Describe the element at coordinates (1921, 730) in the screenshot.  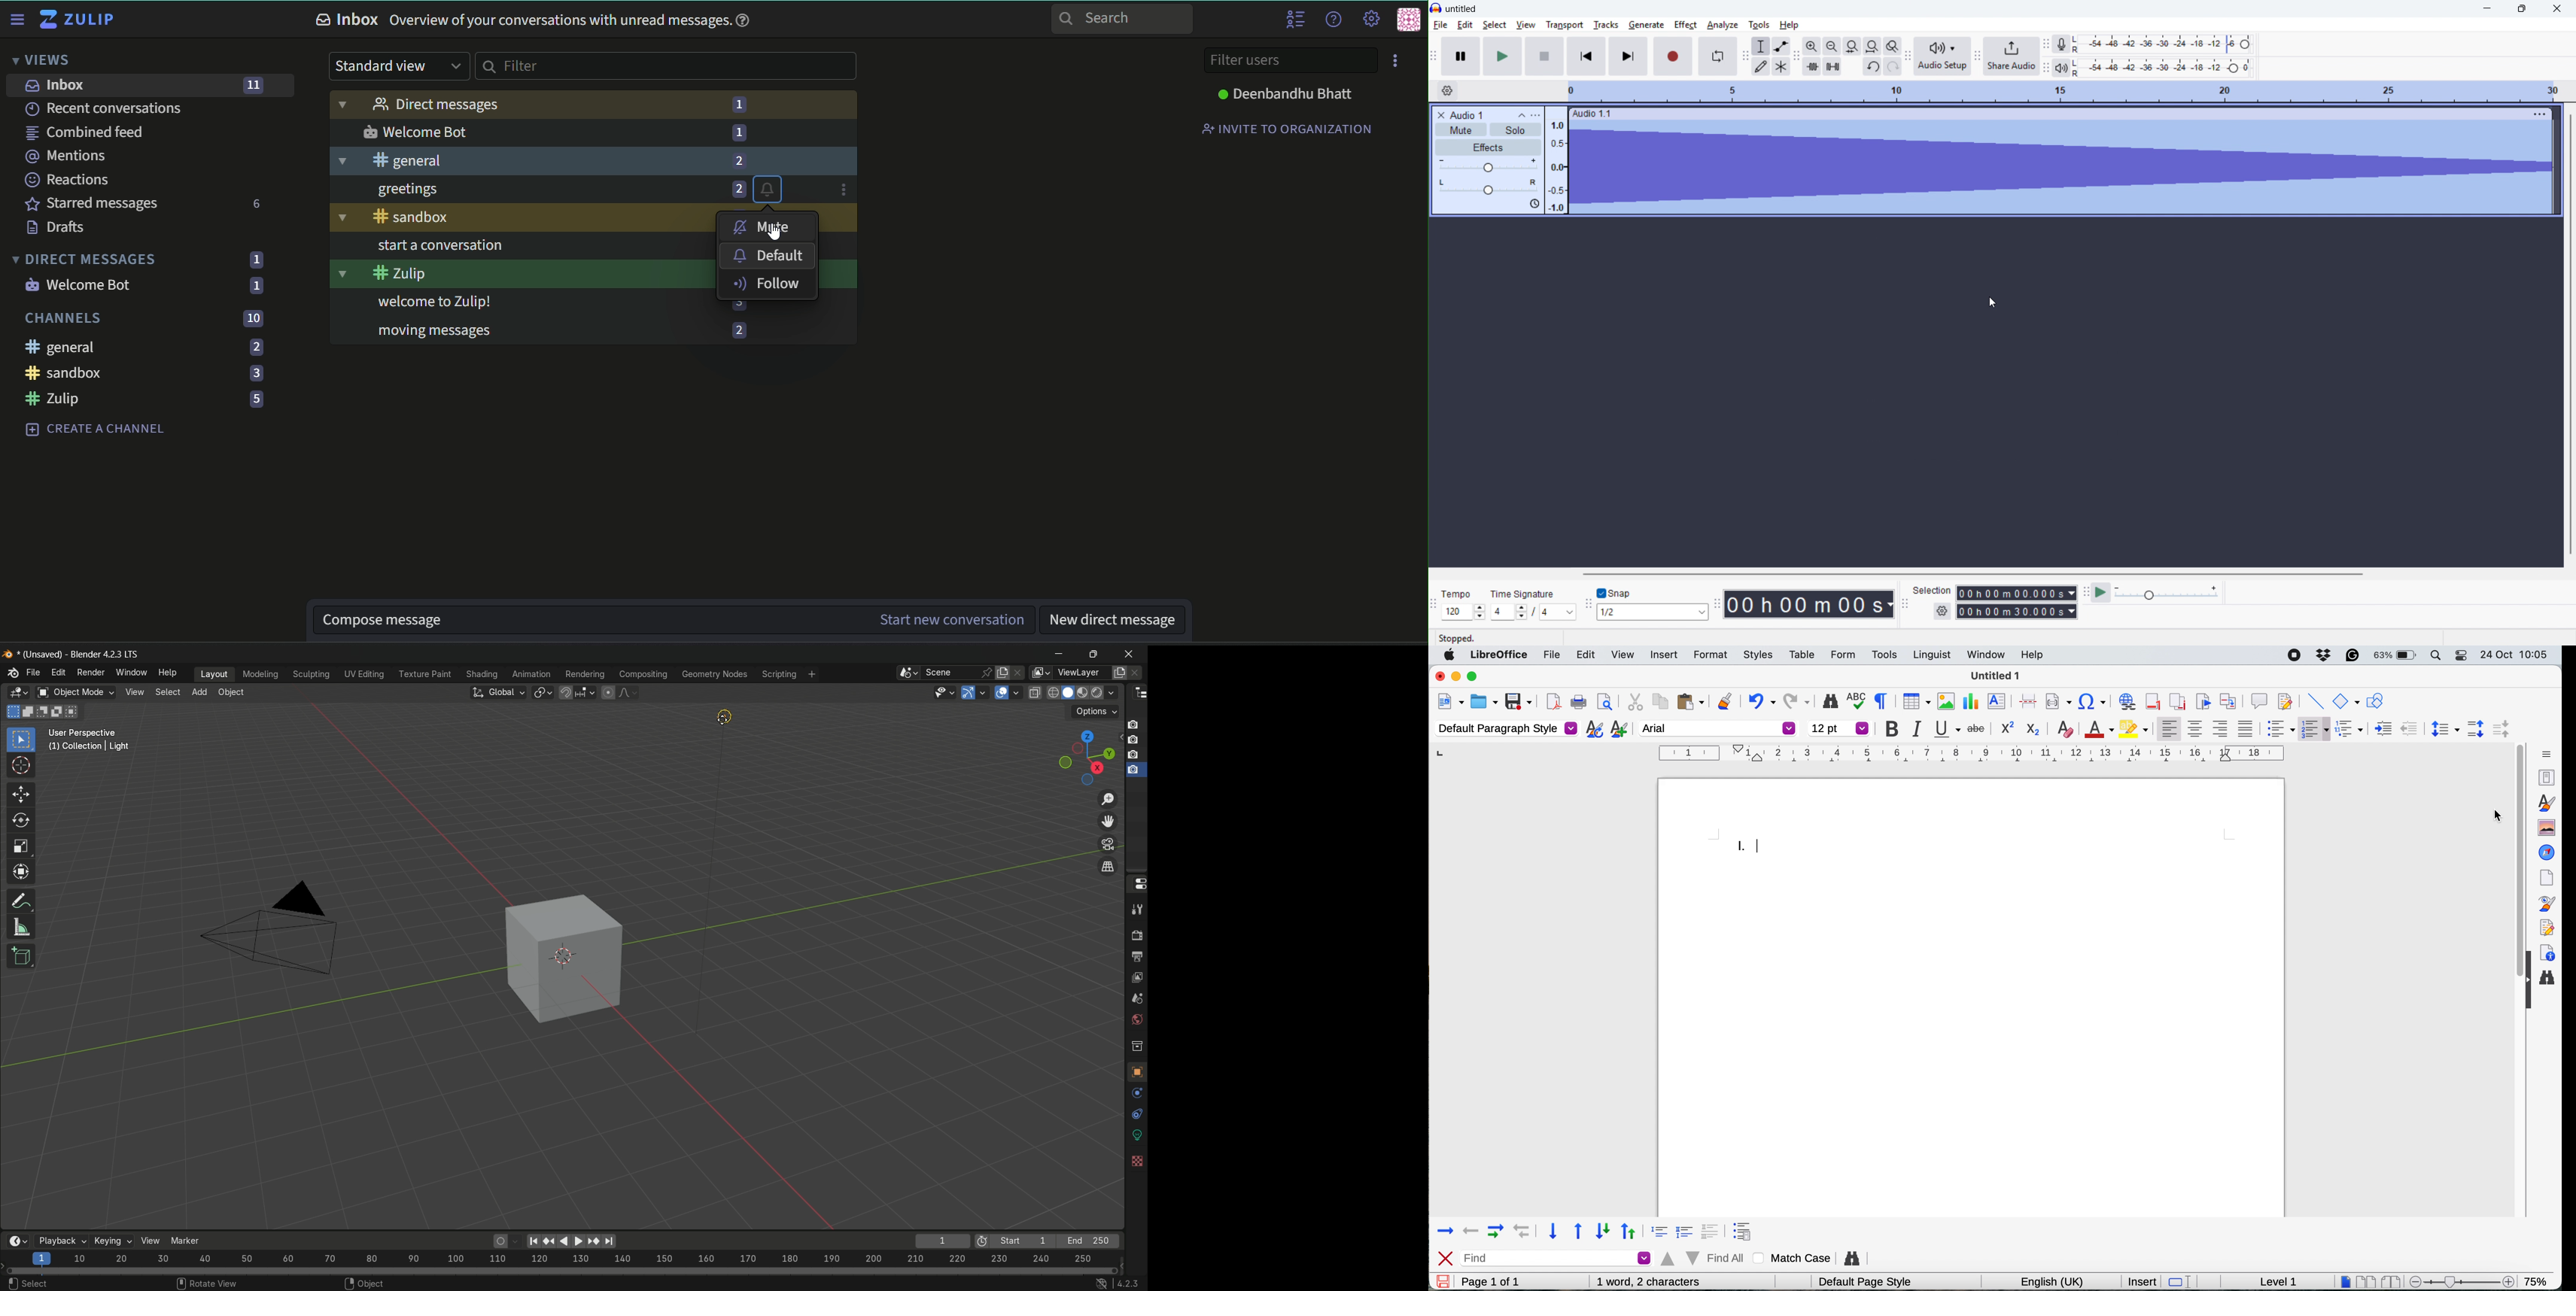
I see `italic` at that location.